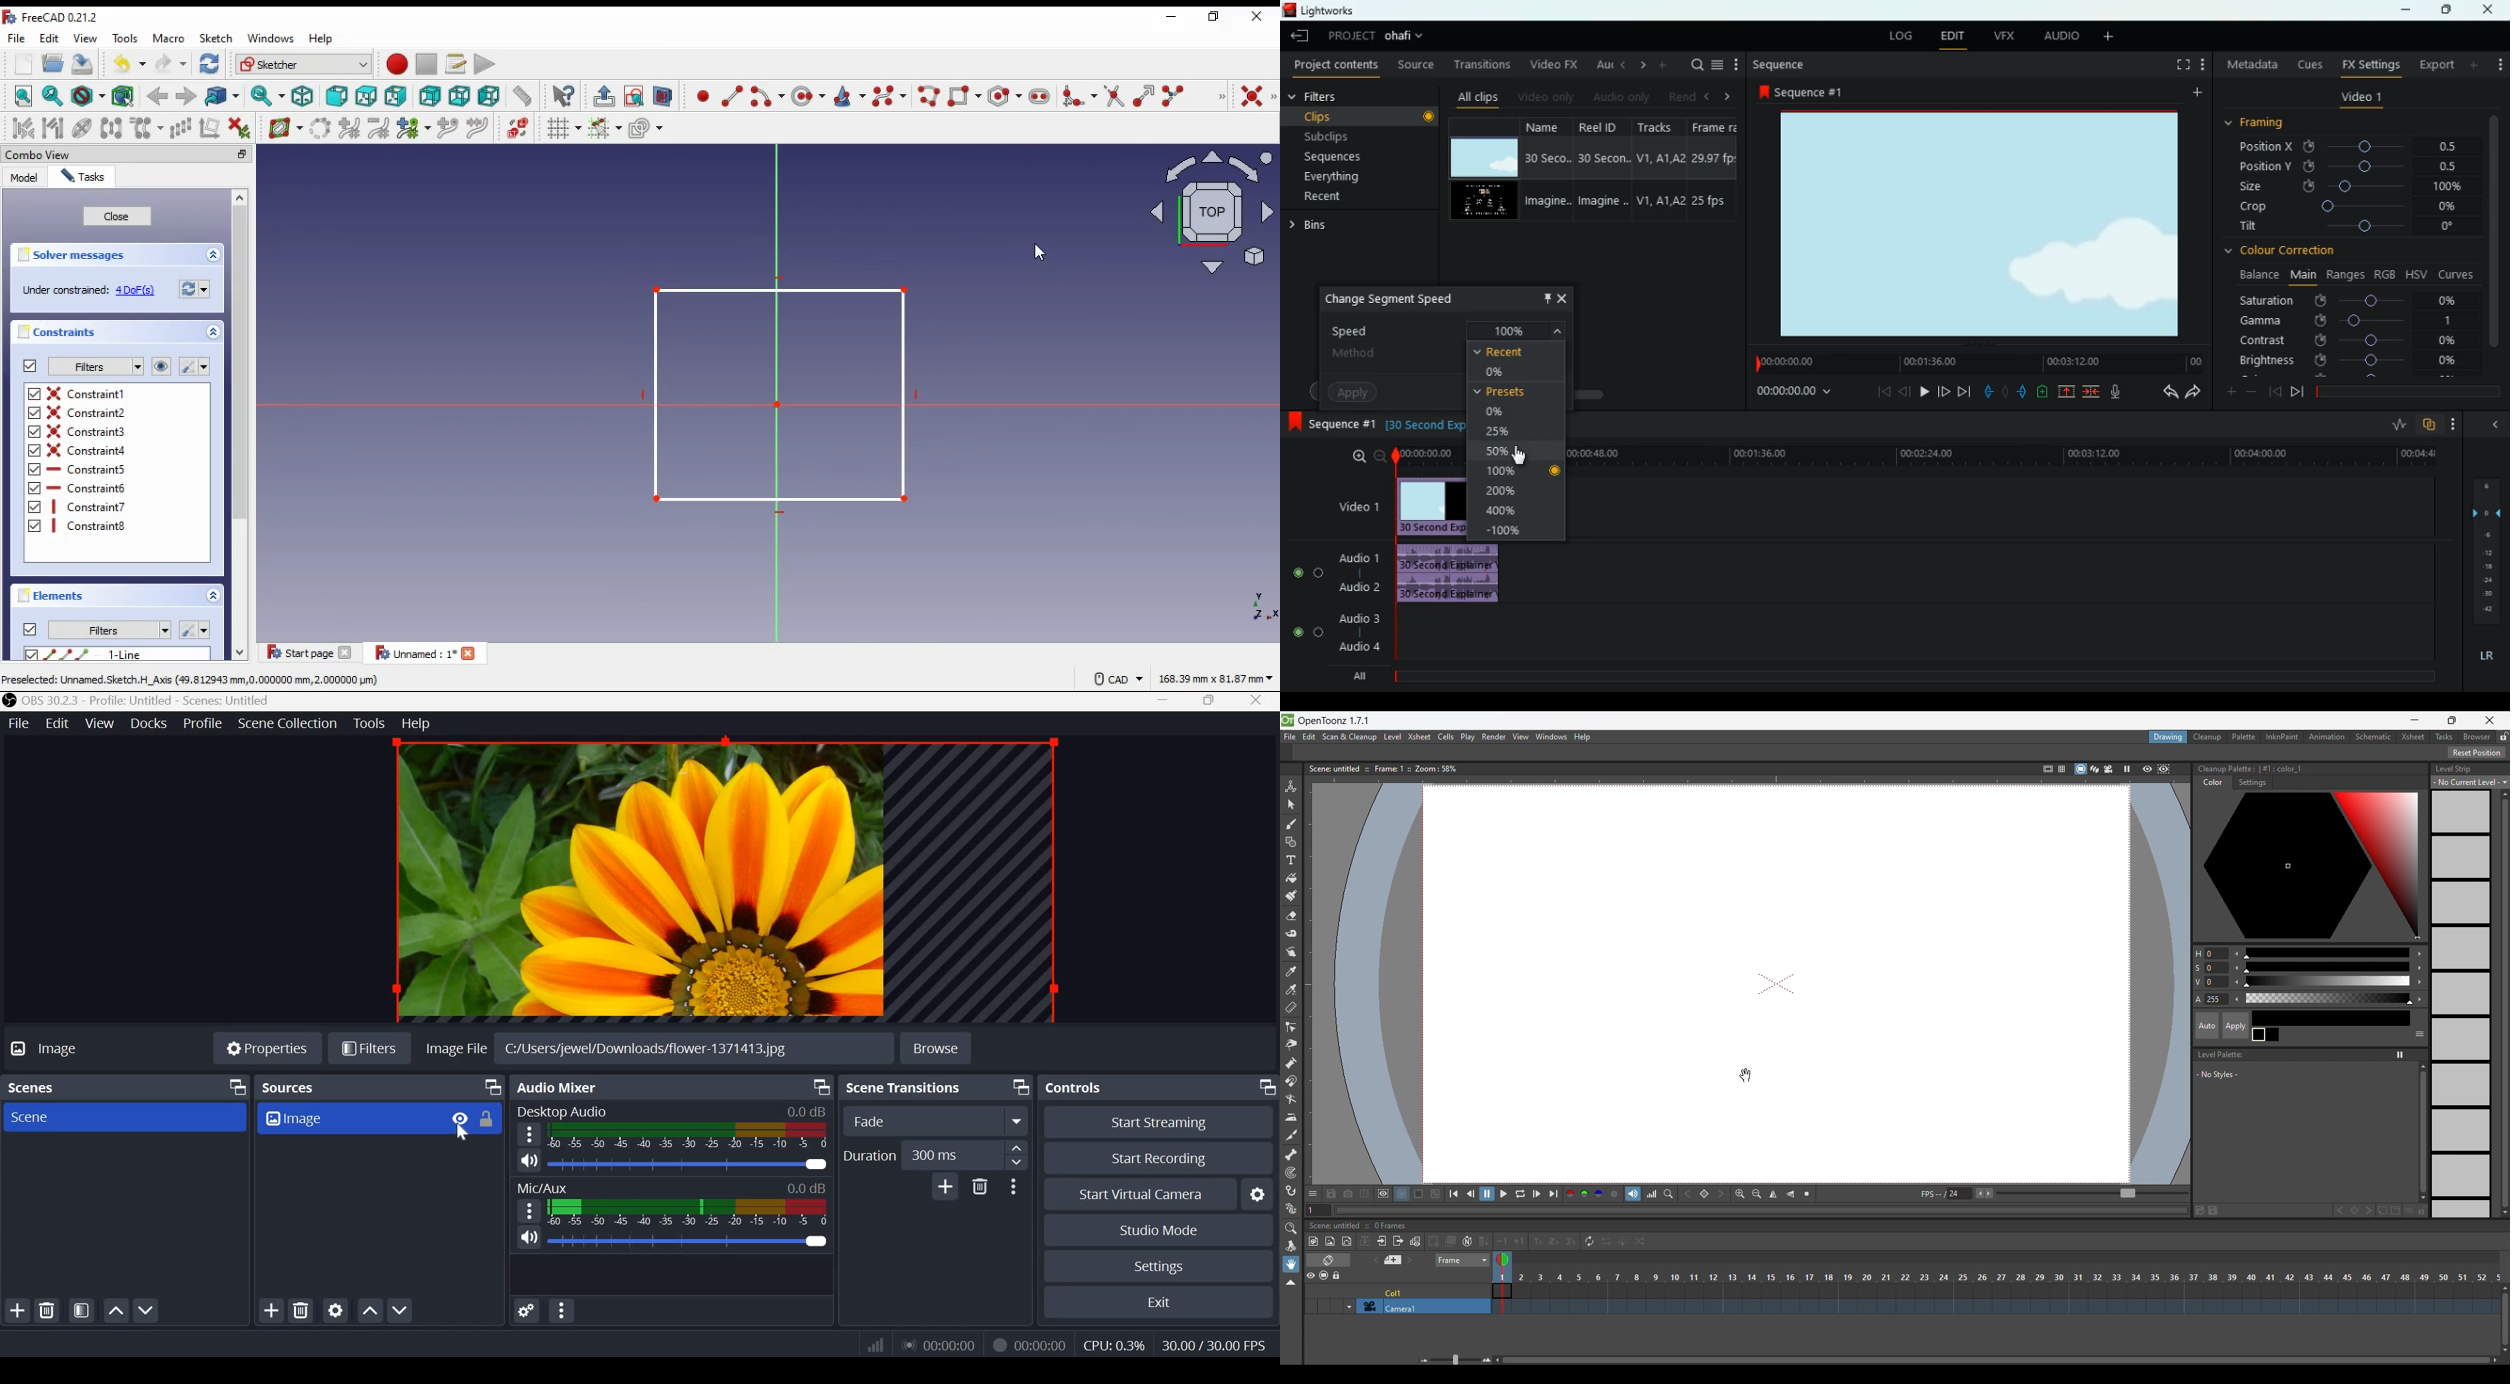  Describe the element at coordinates (2179, 64) in the screenshot. I see `screen` at that location.